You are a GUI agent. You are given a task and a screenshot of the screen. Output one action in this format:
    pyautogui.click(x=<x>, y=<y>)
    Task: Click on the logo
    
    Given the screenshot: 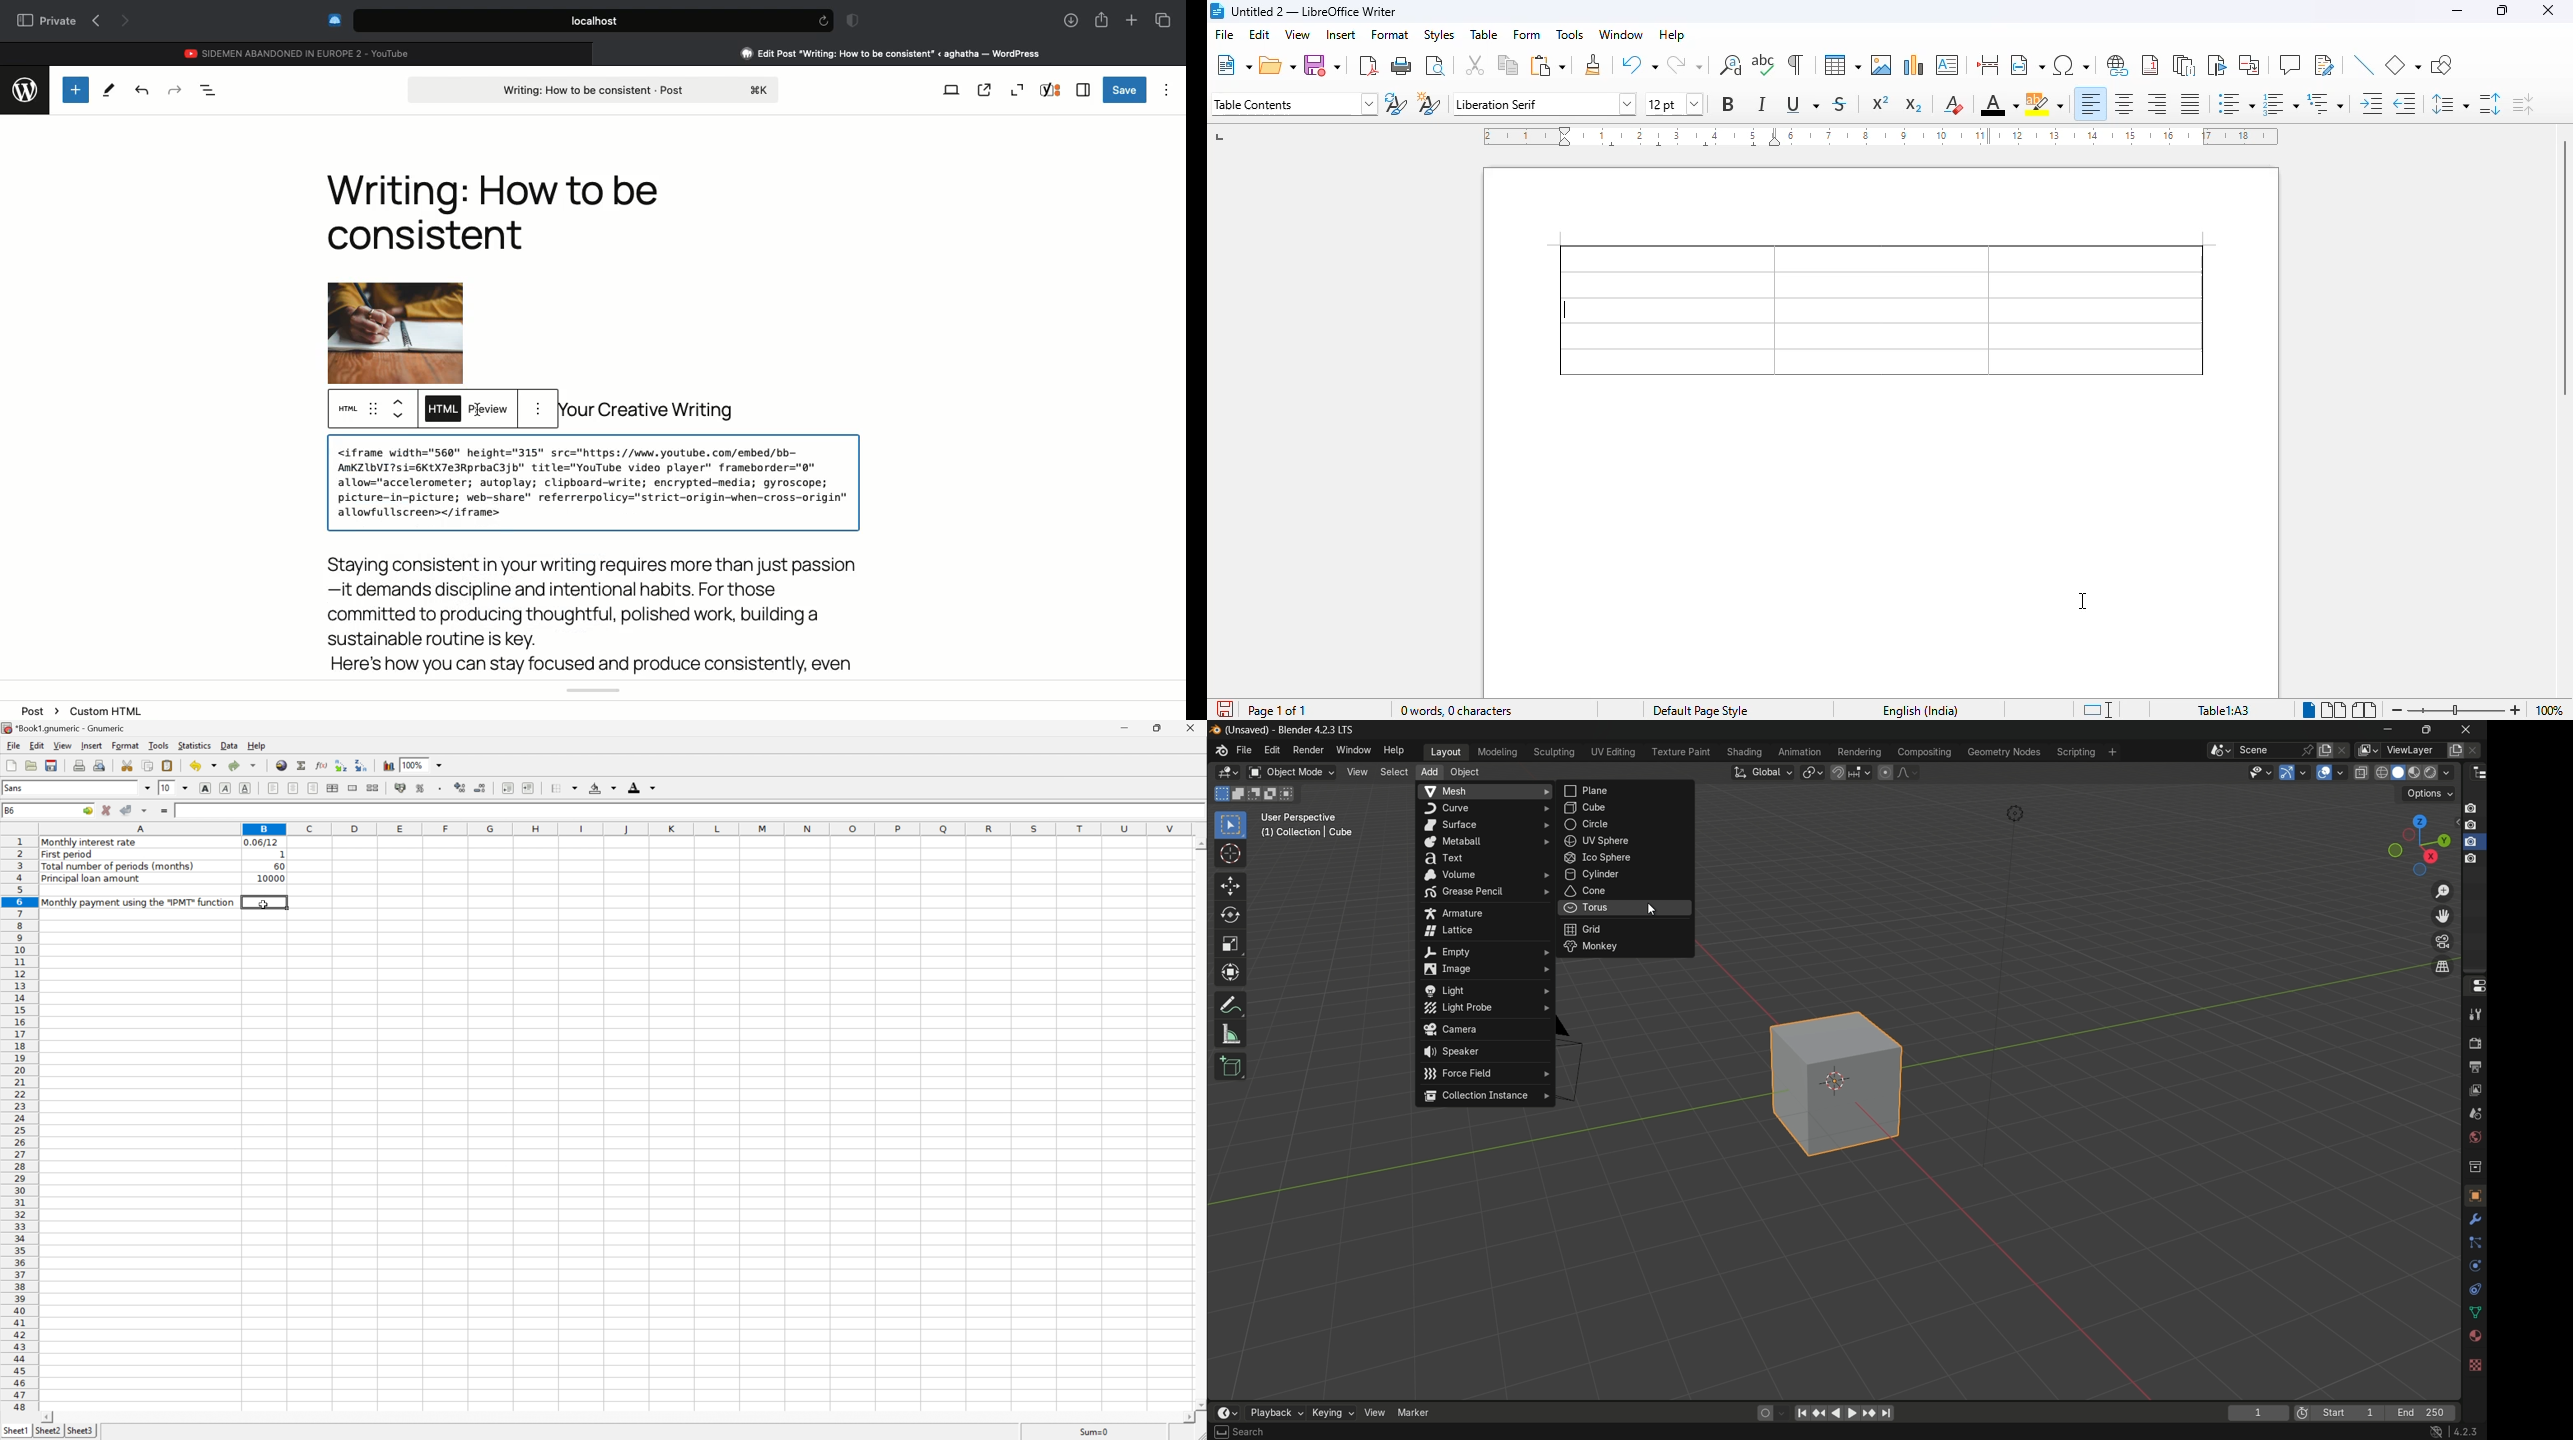 What is the action you would take?
    pyautogui.click(x=1216, y=10)
    